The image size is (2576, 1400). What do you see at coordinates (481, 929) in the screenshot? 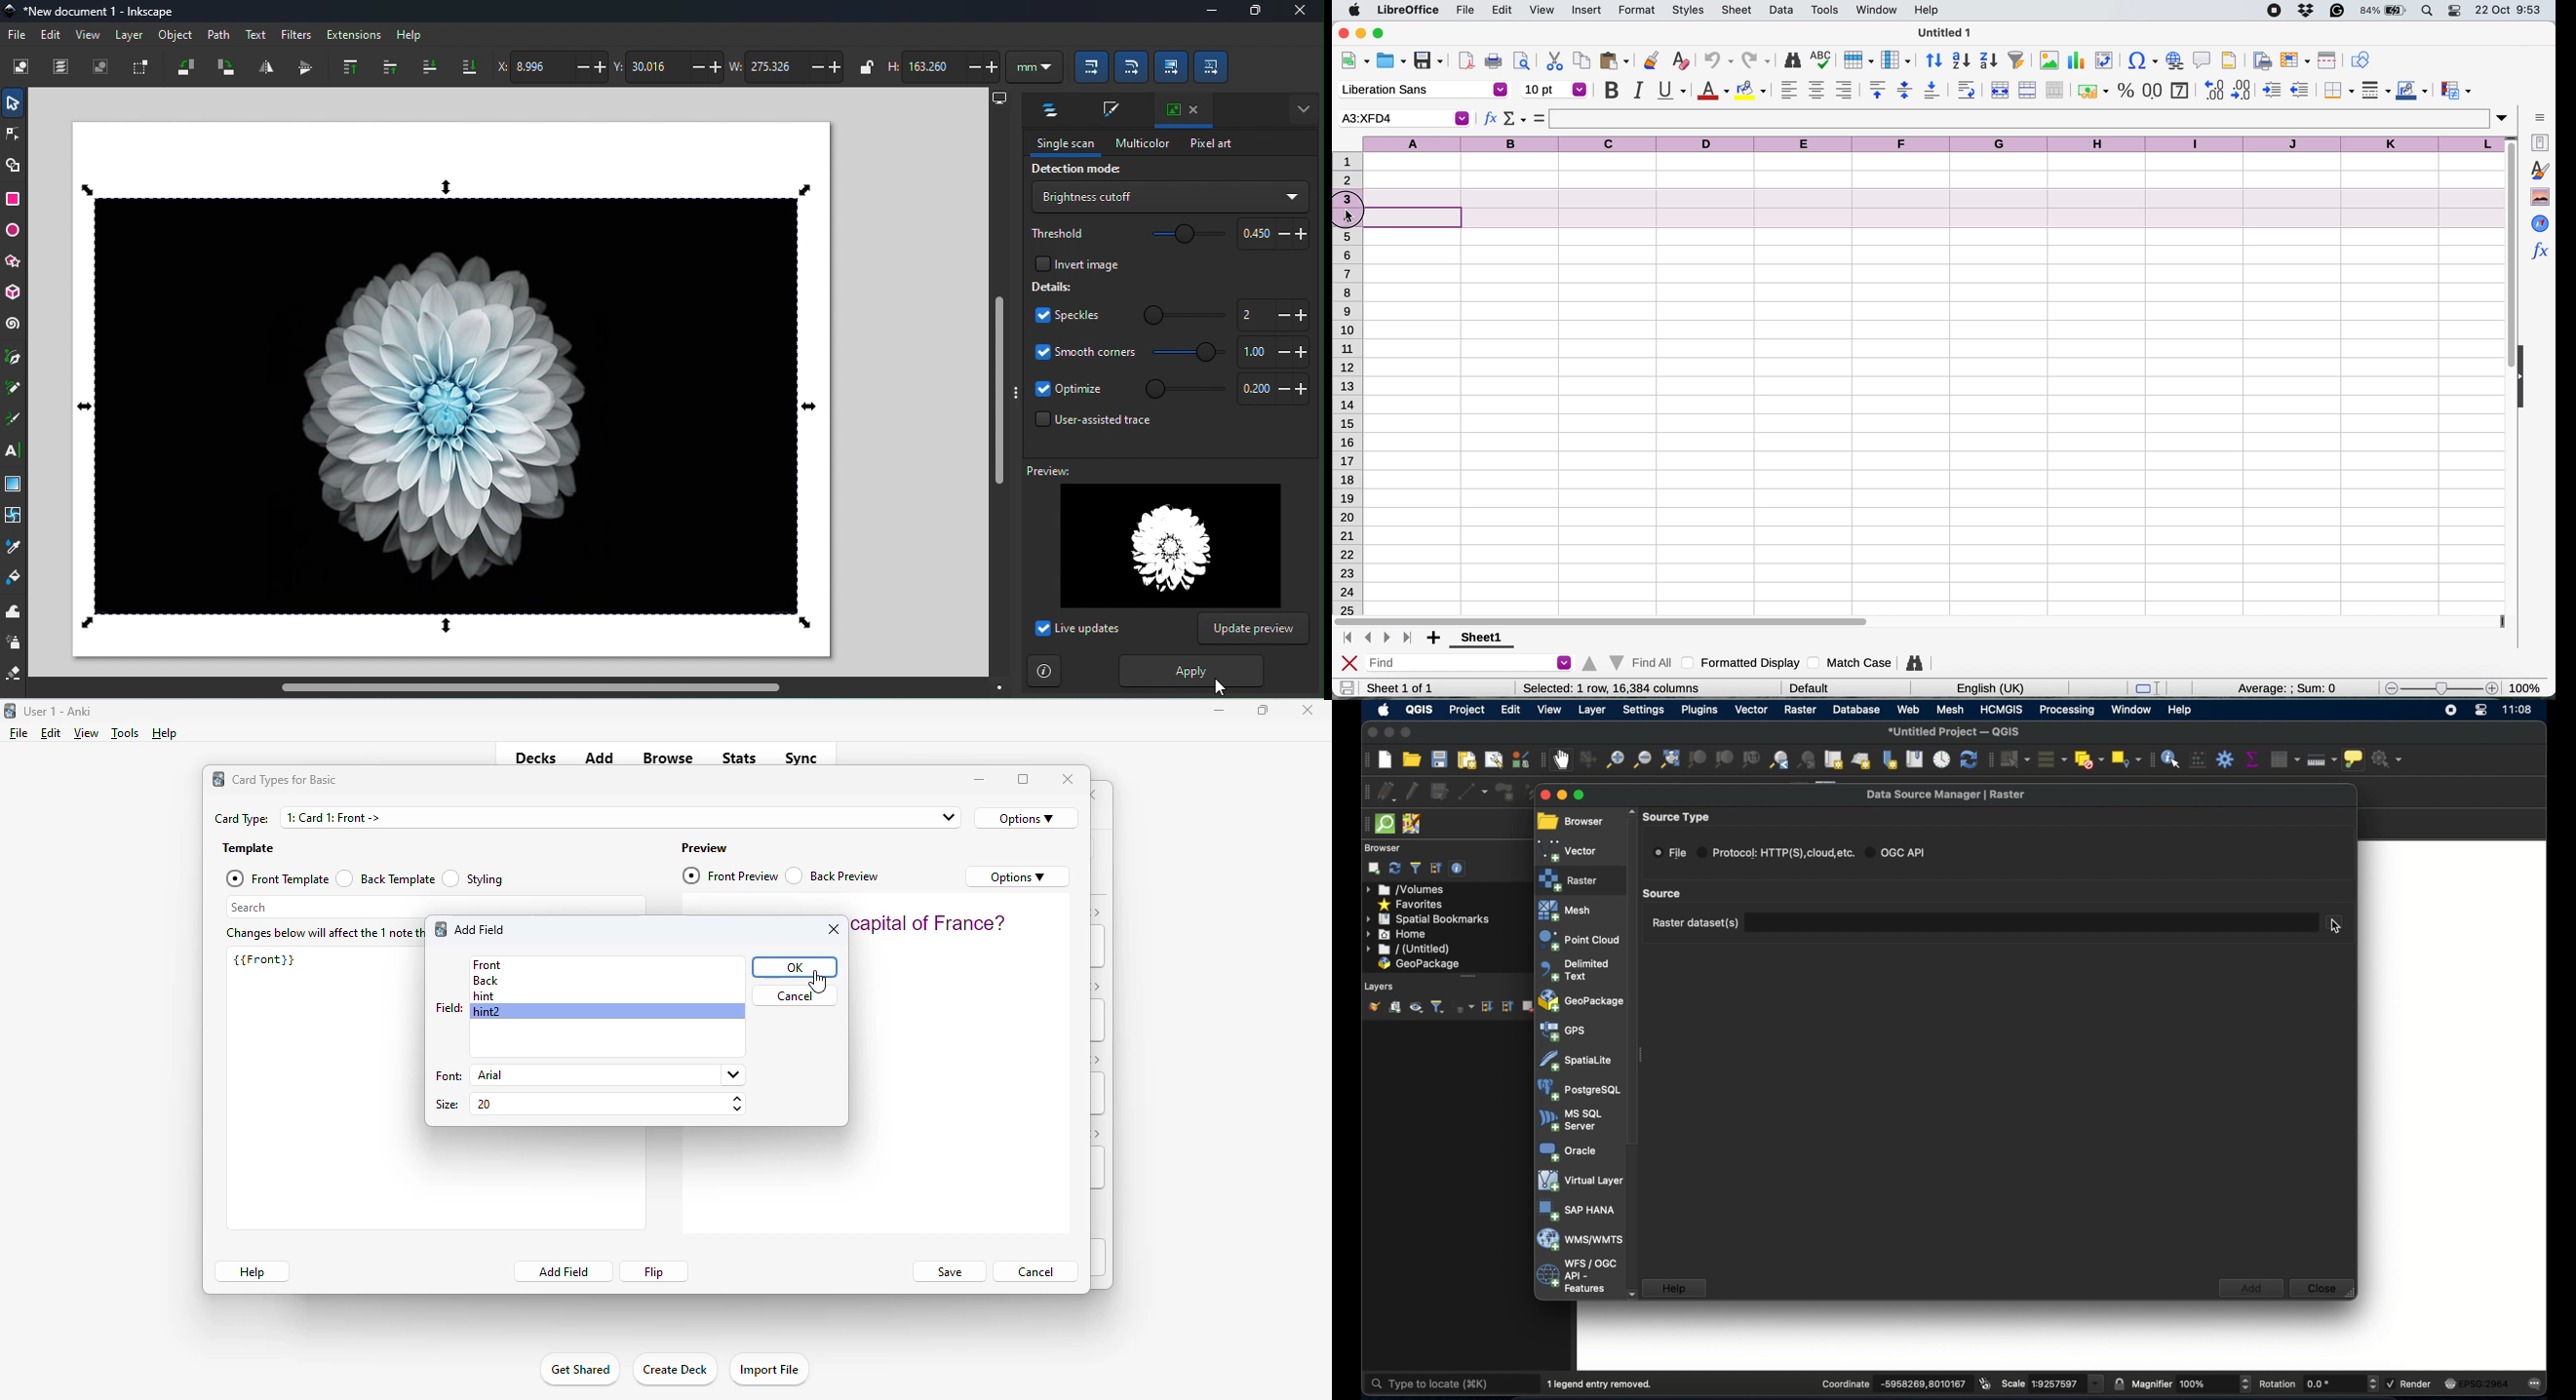
I see `add field` at bounding box center [481, 929].